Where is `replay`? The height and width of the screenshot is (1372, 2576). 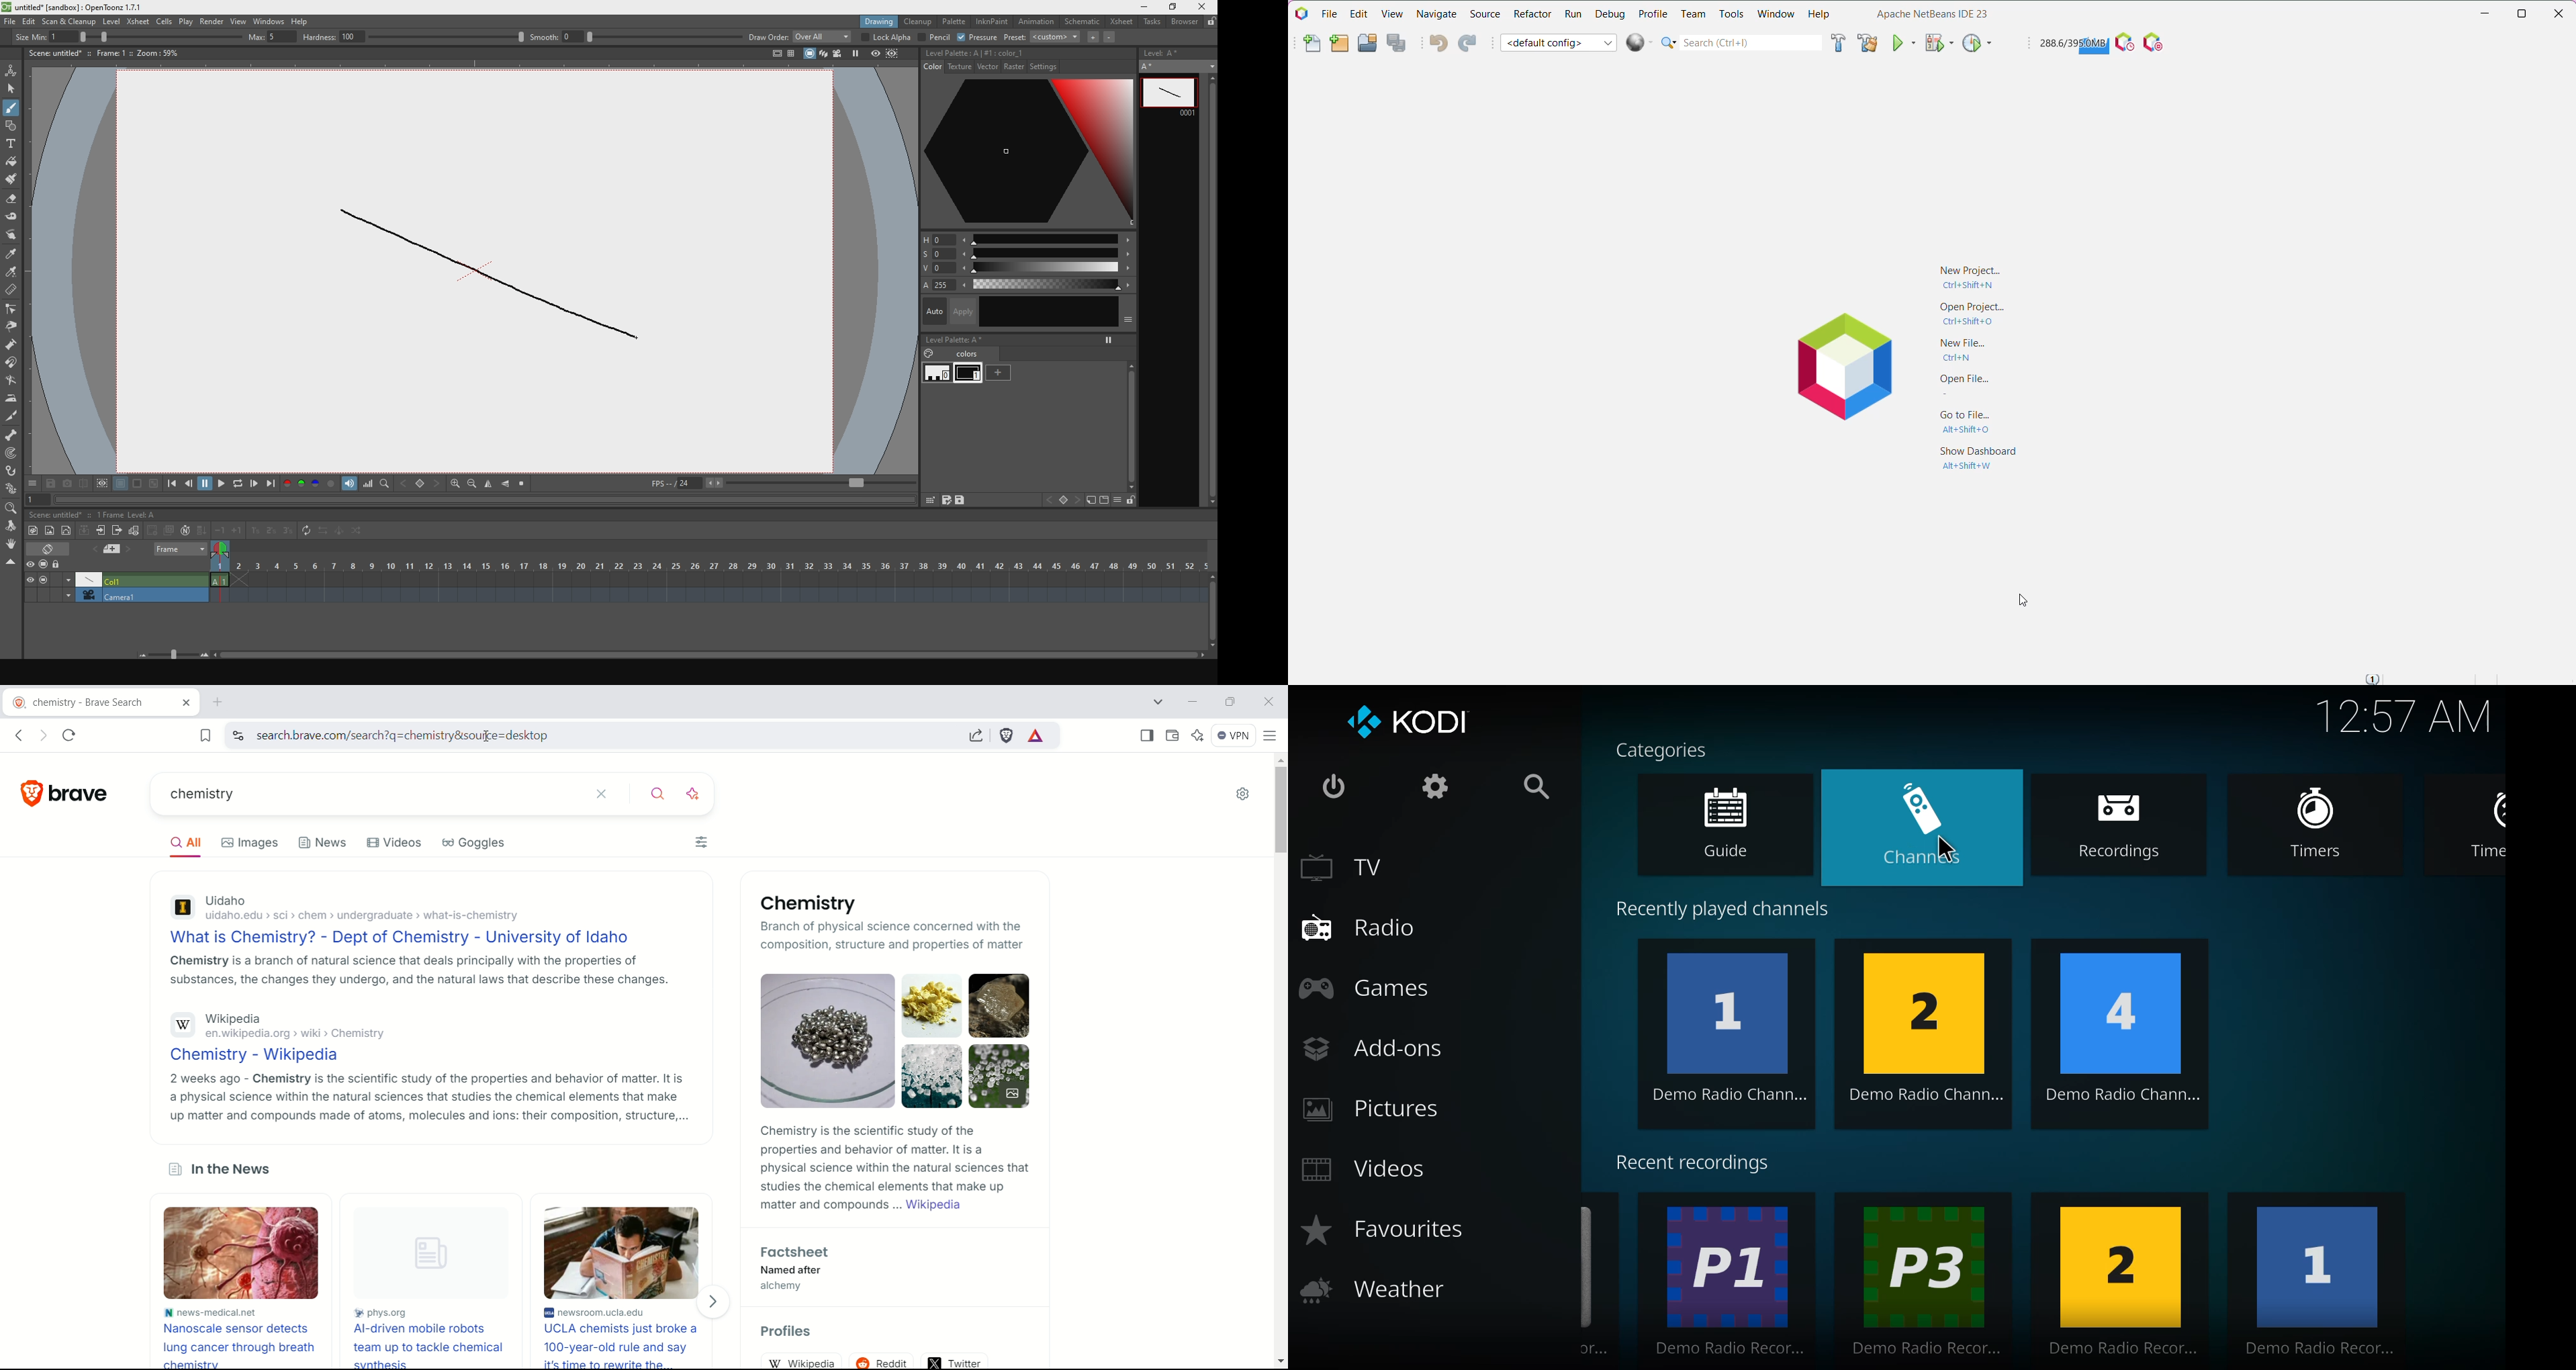 replay is located at coordinates (240, 486).